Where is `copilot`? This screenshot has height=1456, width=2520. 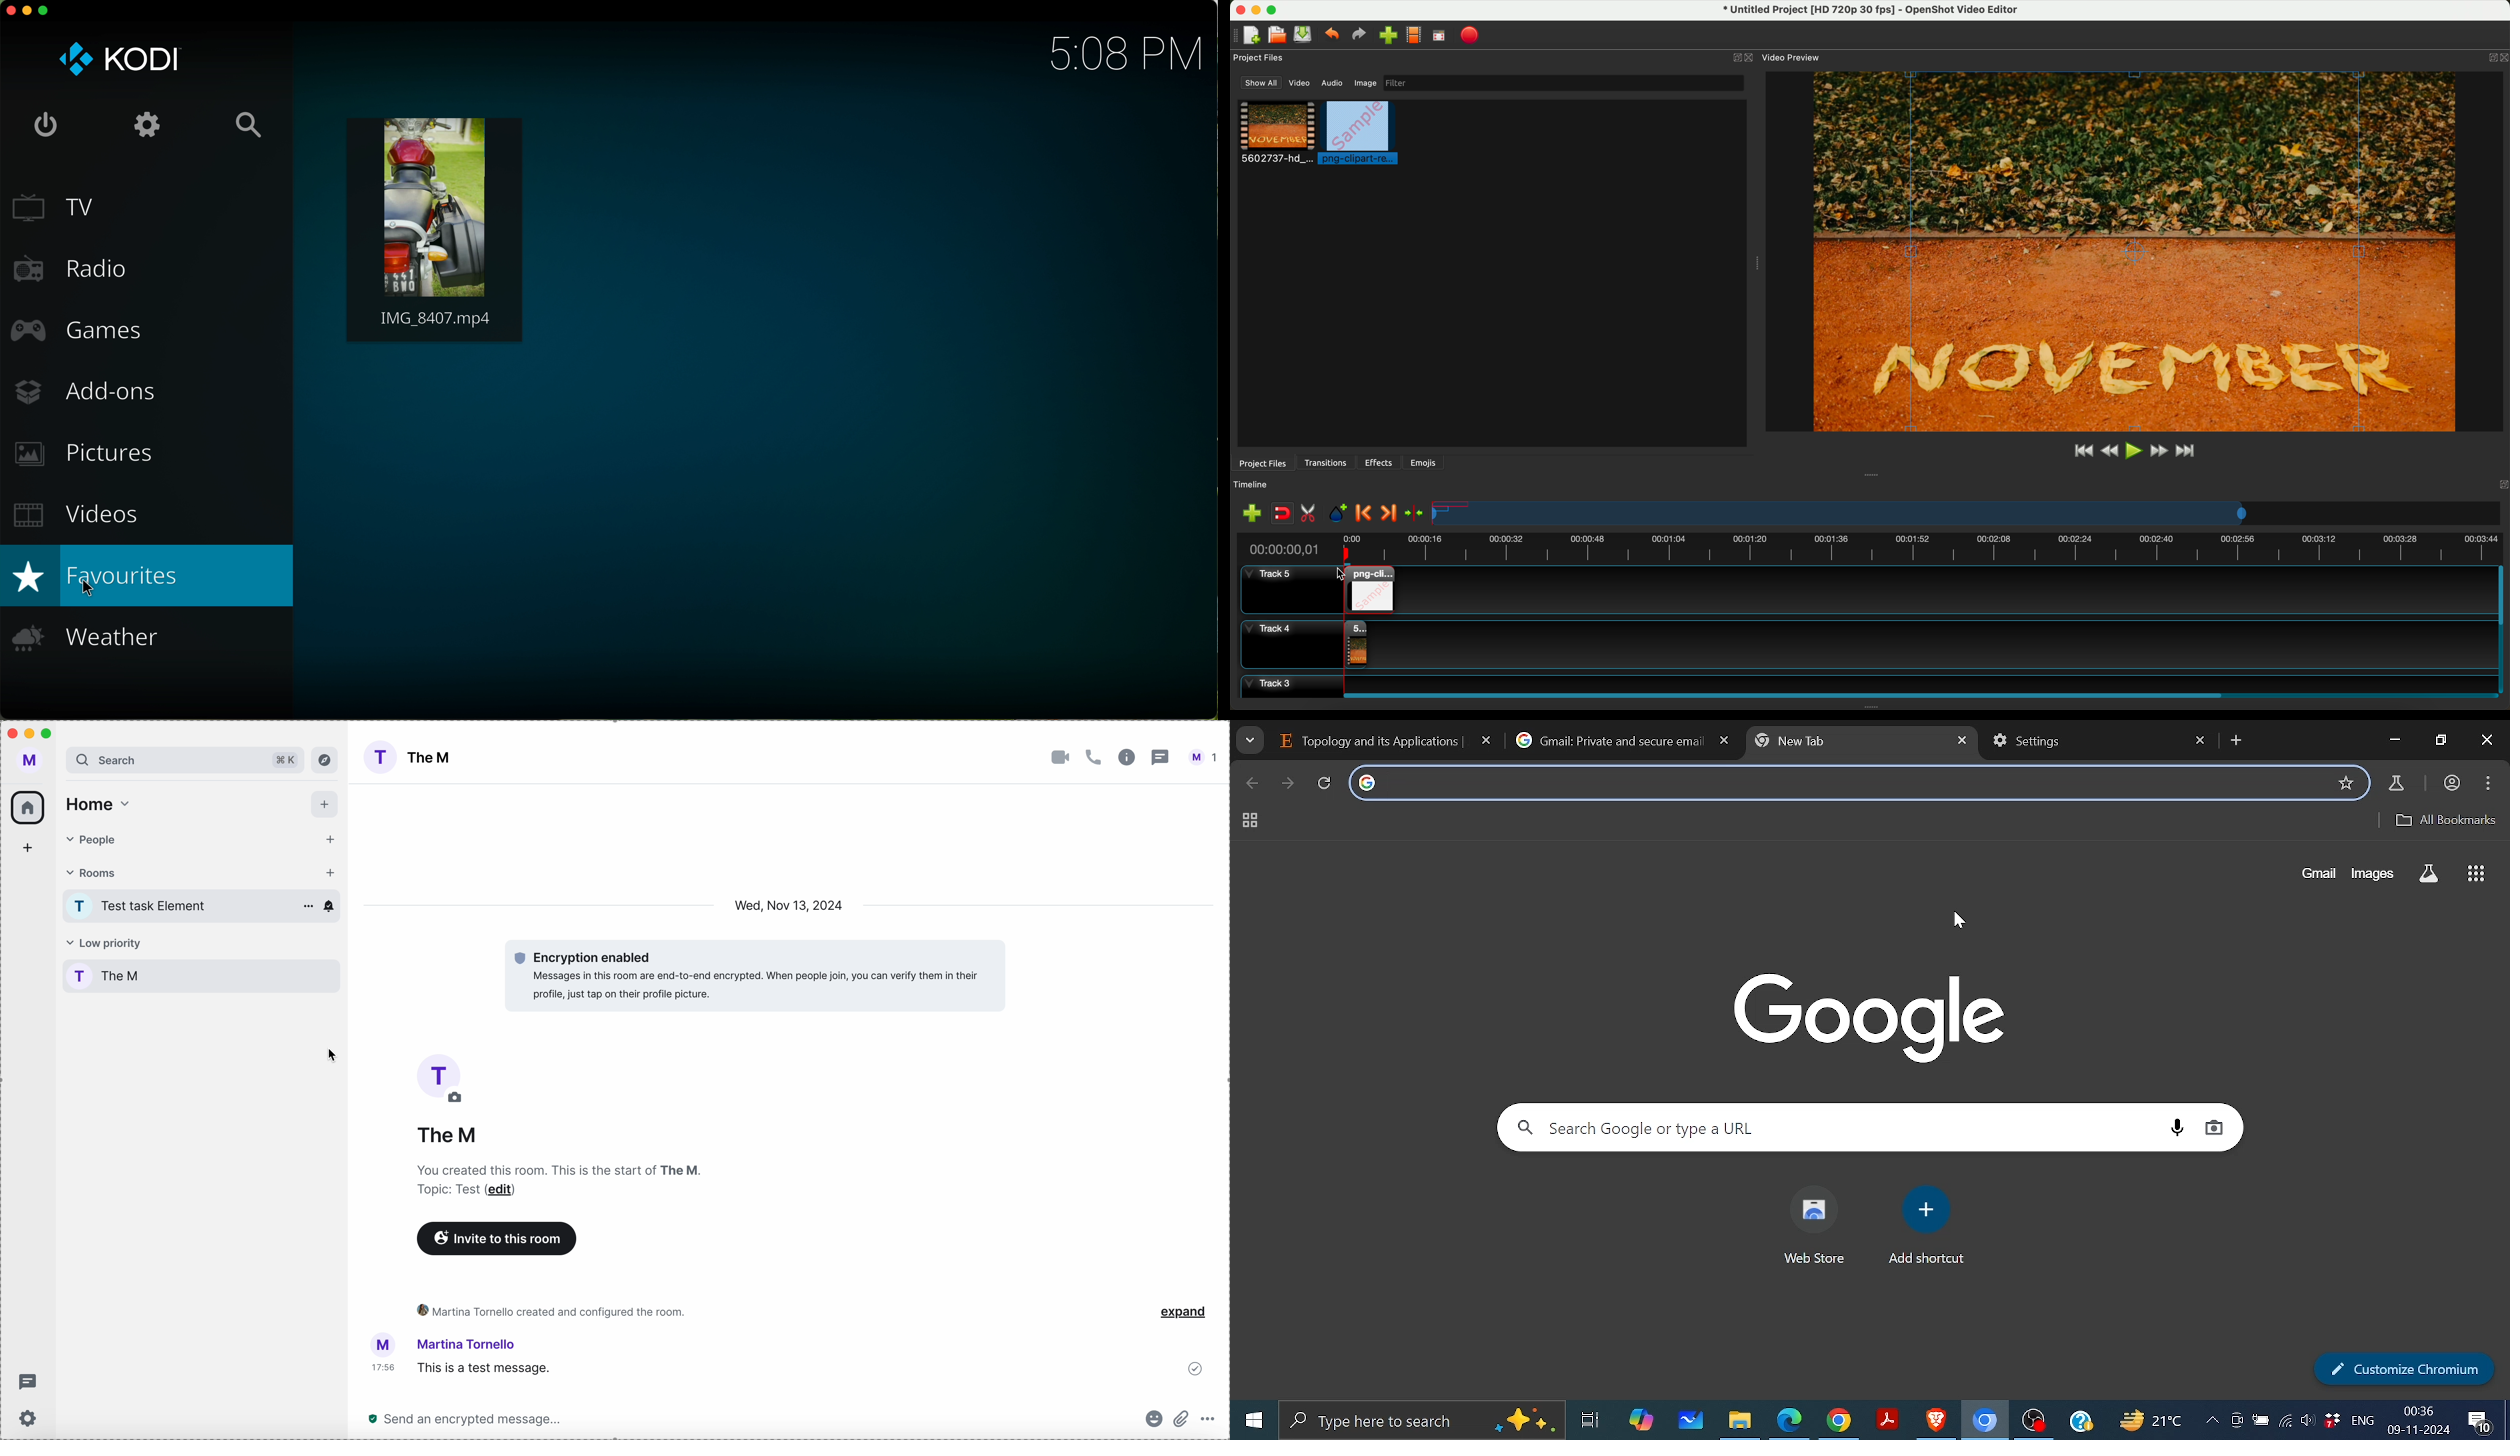
copilot is located at coordinates (1636, 1421).